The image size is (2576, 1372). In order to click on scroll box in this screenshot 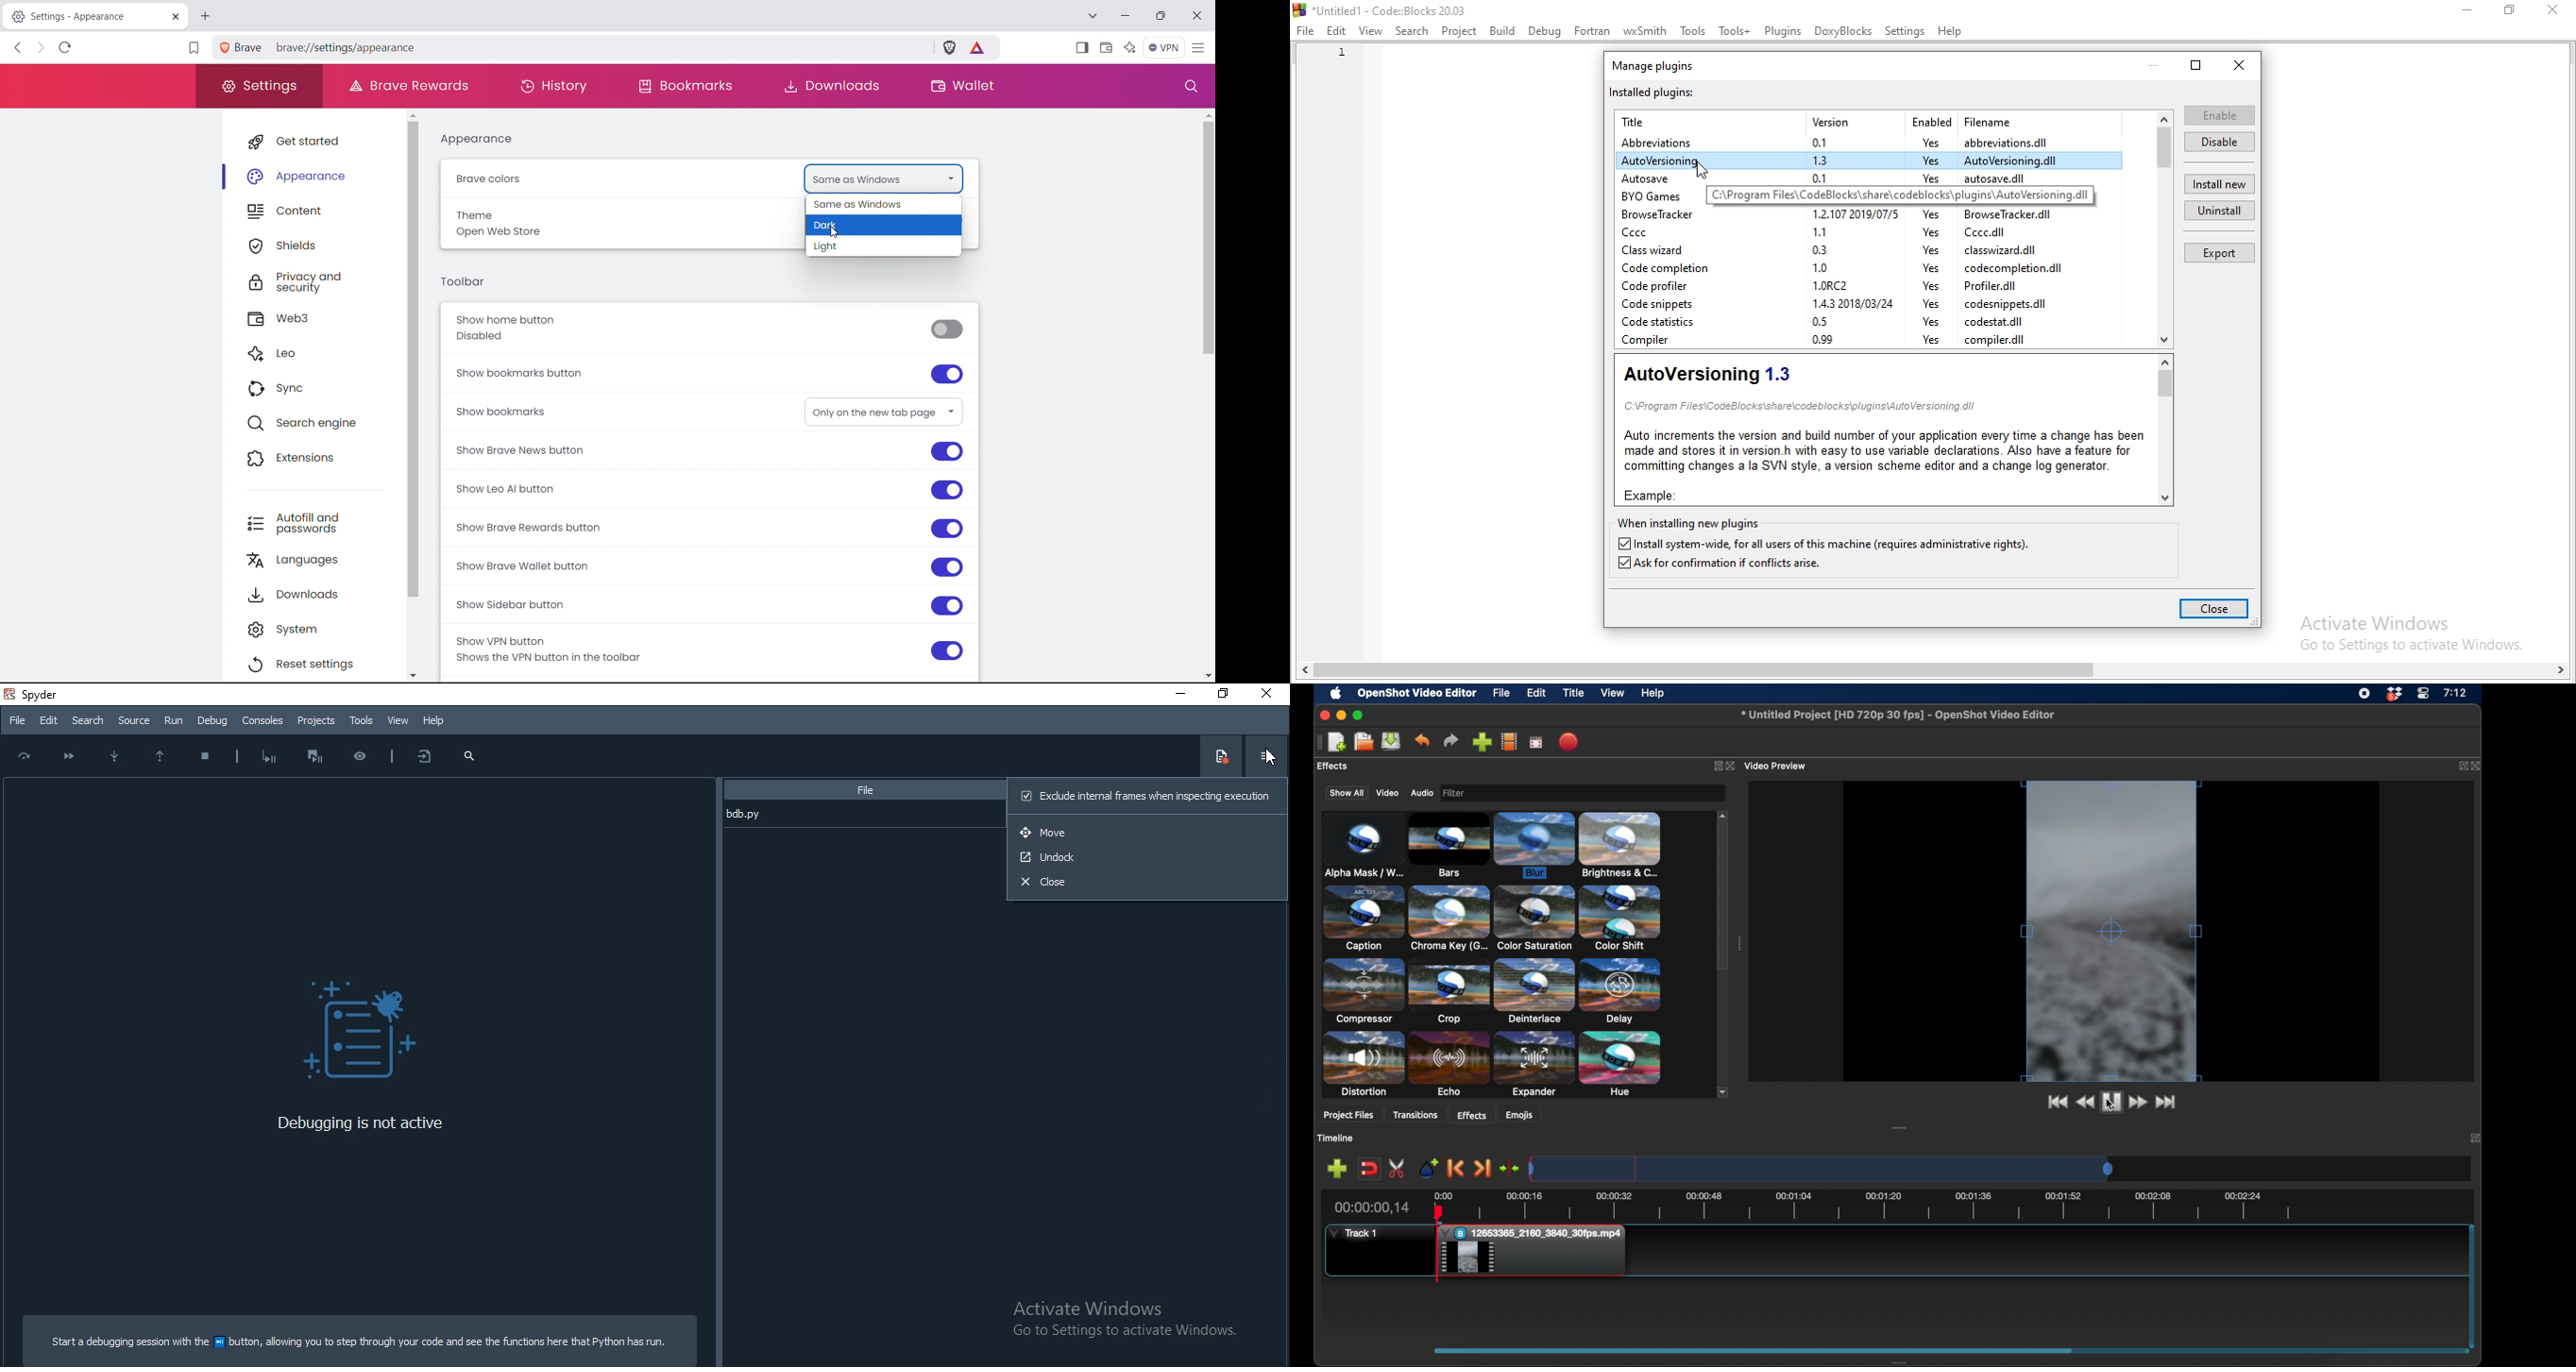, I will do `click(1723, 899)`.